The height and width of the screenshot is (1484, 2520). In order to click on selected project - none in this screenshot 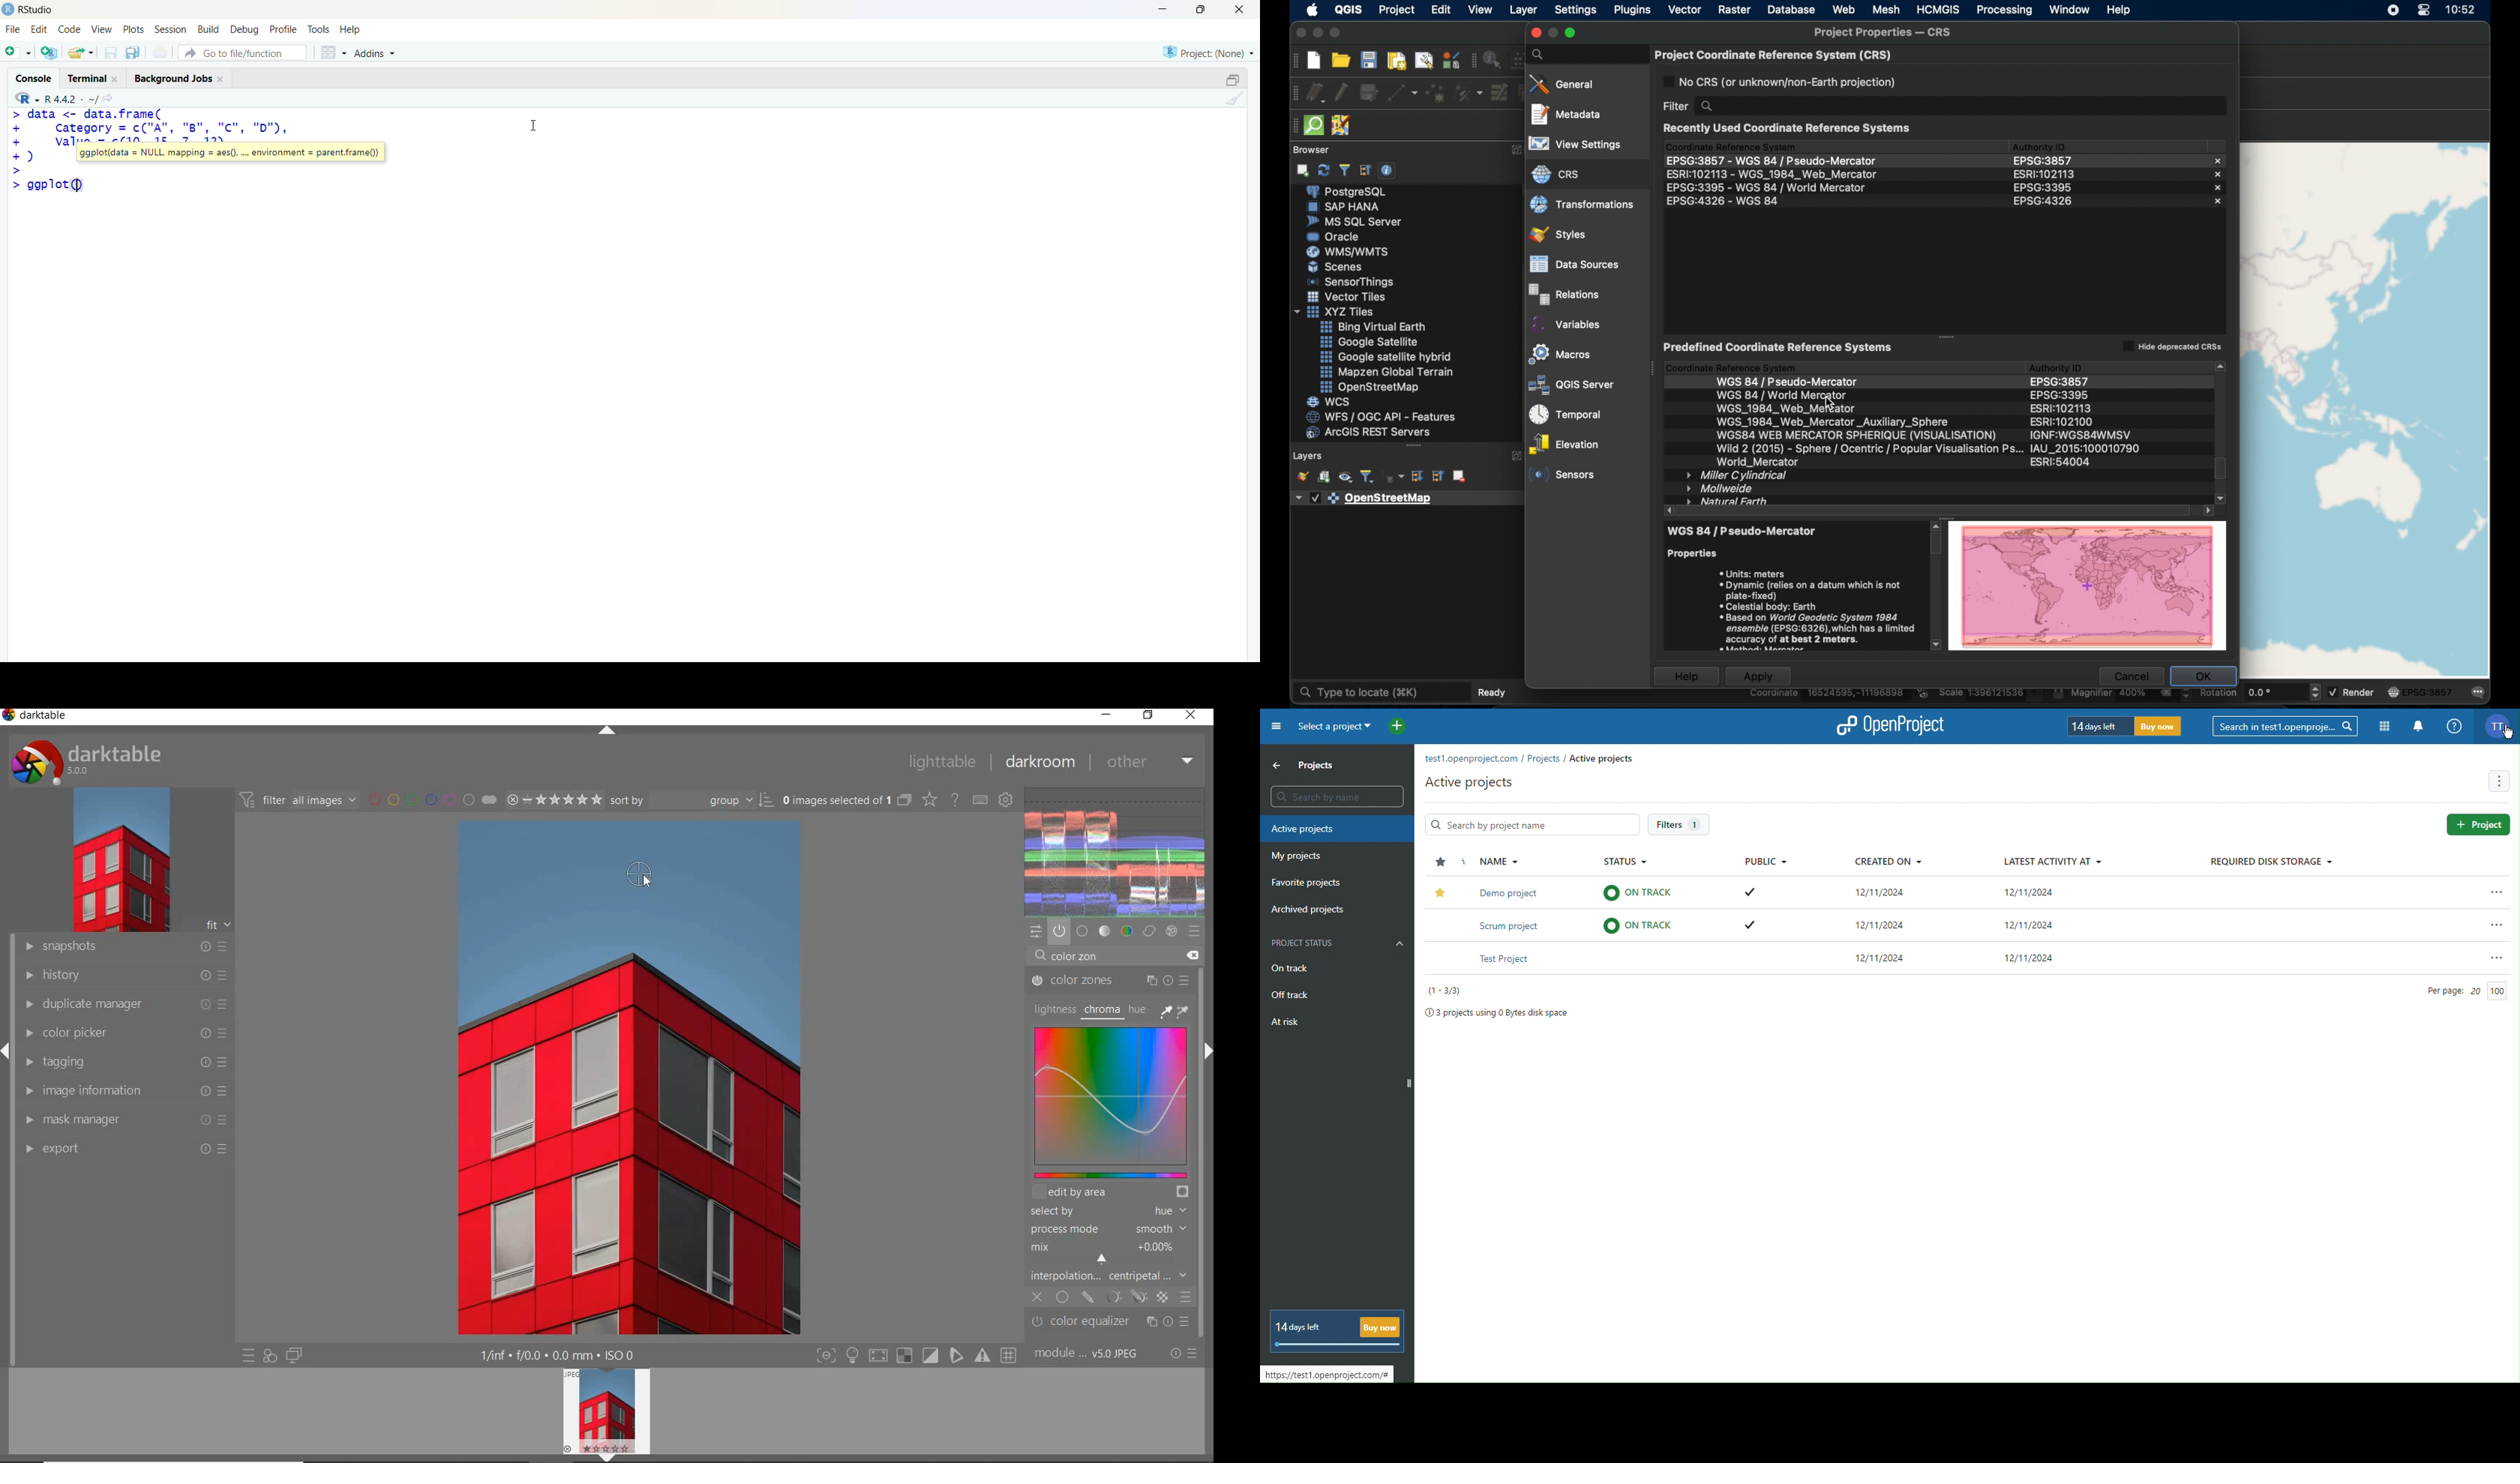, I will do `click(1210, 52)`.